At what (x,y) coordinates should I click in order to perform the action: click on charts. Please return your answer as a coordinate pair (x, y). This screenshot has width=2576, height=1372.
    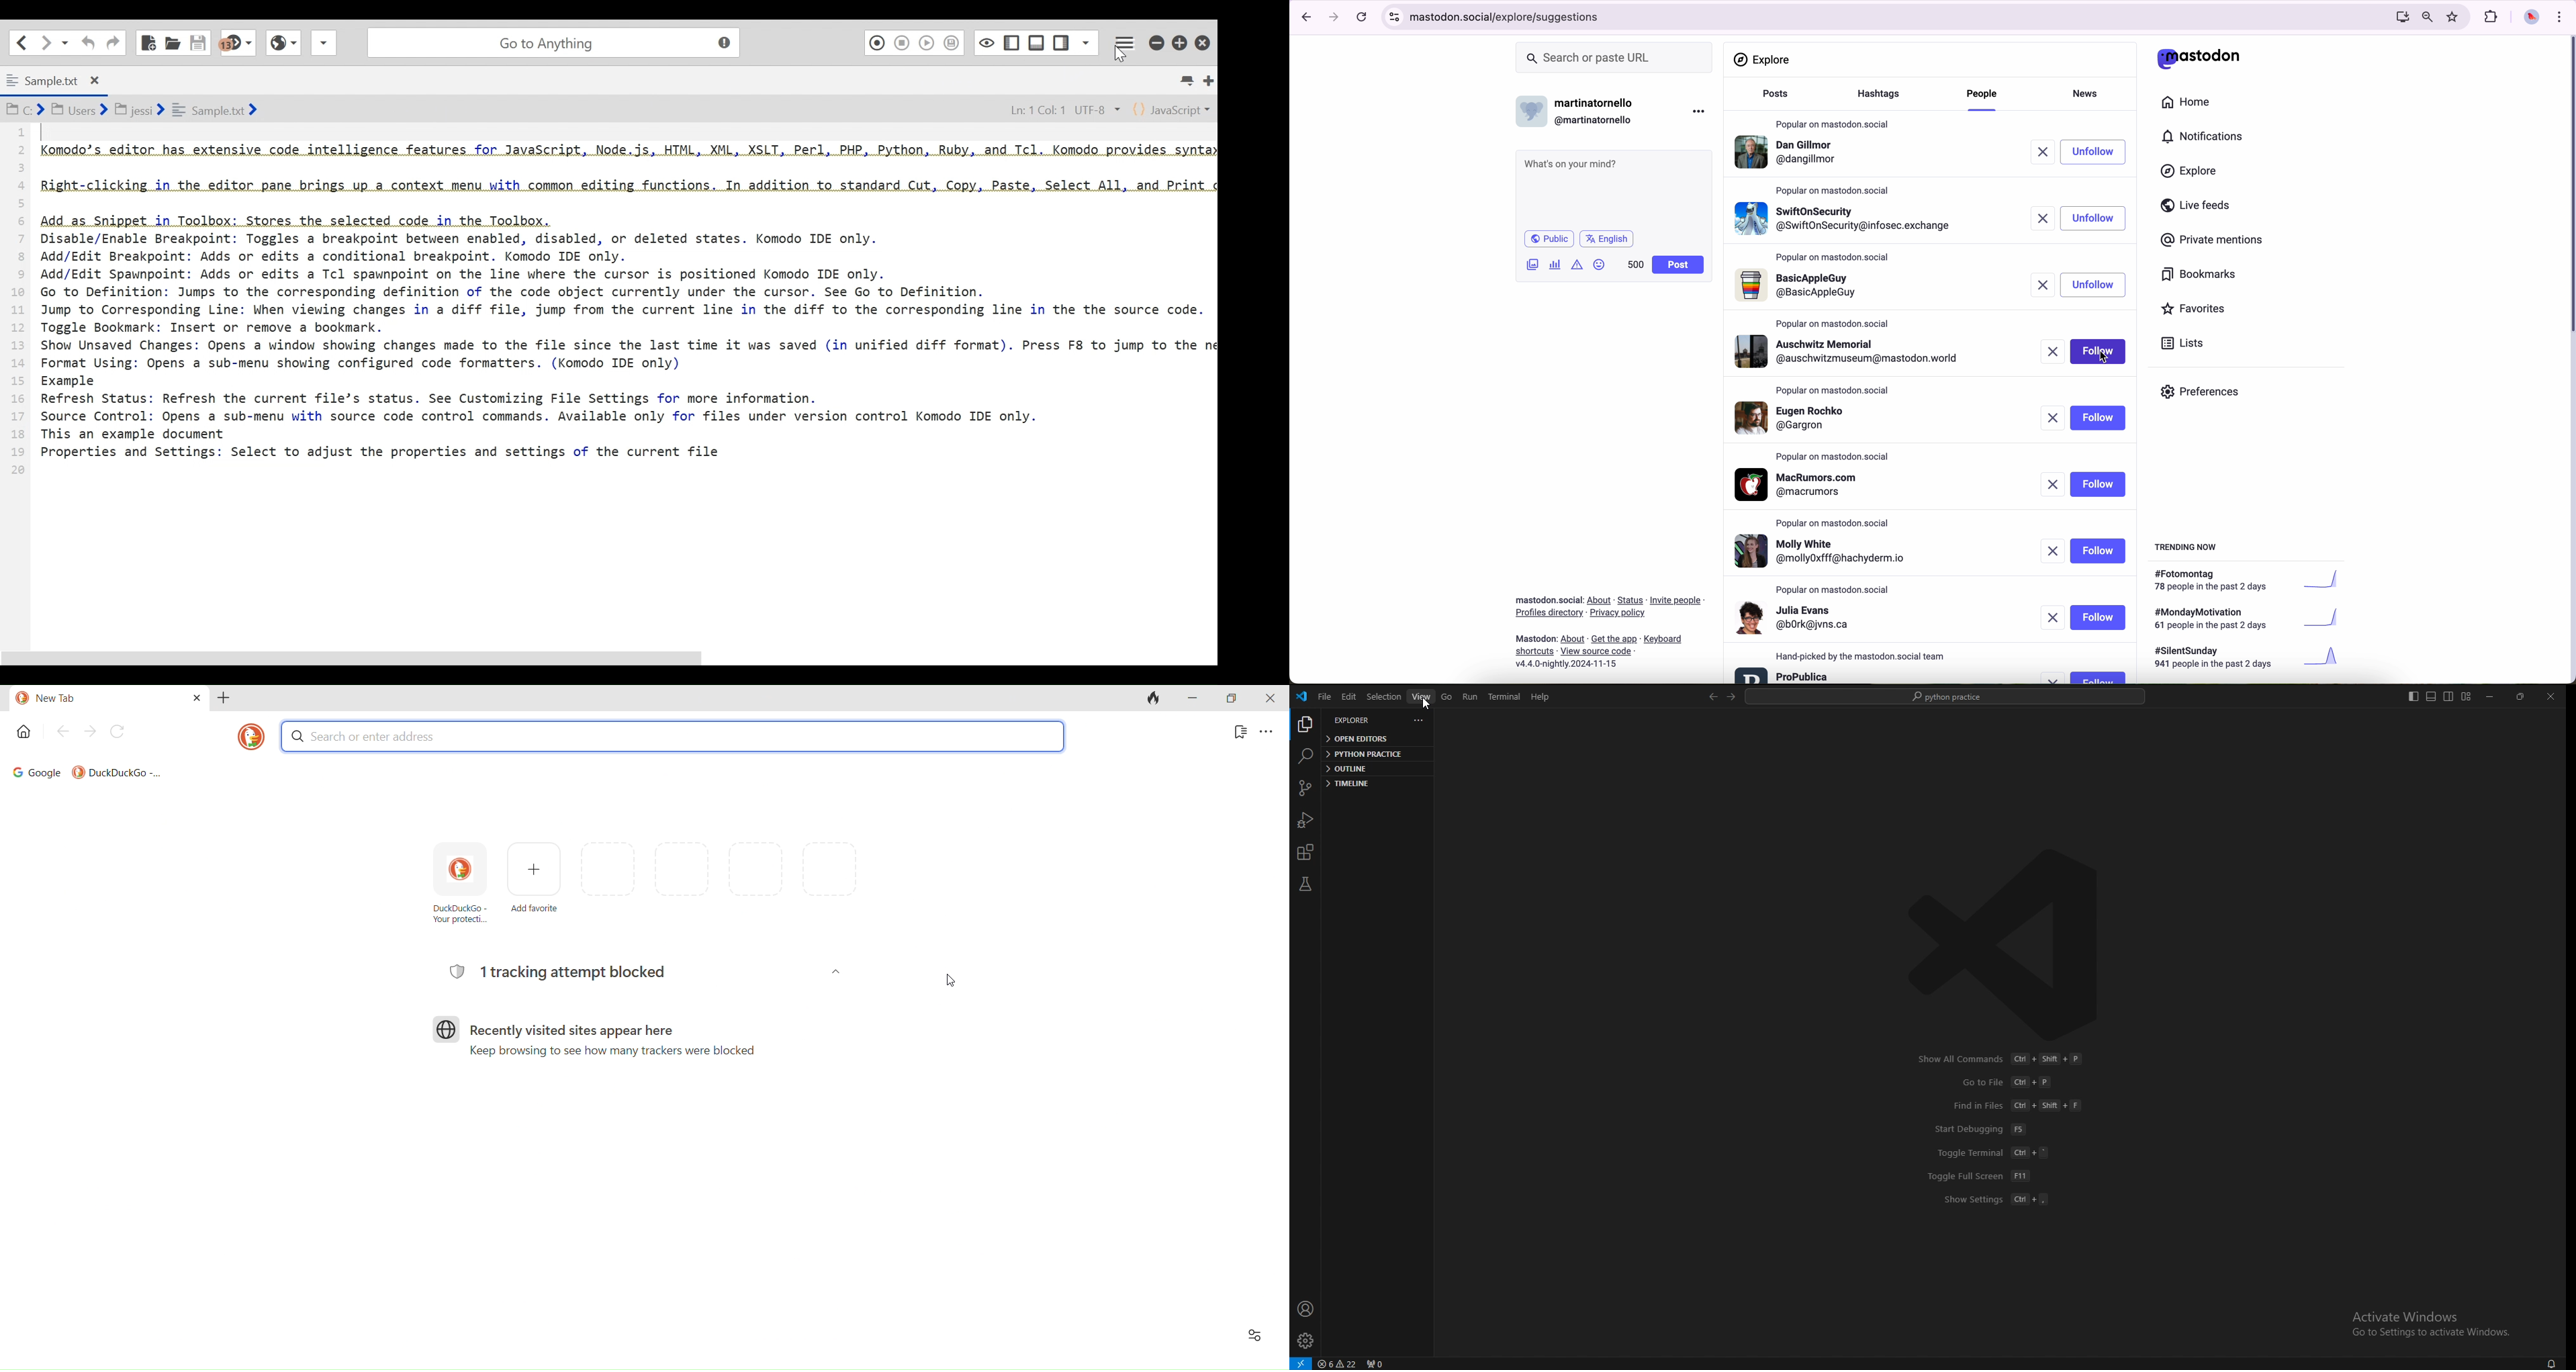
    Looking at the image, I should click on (1557, 265).